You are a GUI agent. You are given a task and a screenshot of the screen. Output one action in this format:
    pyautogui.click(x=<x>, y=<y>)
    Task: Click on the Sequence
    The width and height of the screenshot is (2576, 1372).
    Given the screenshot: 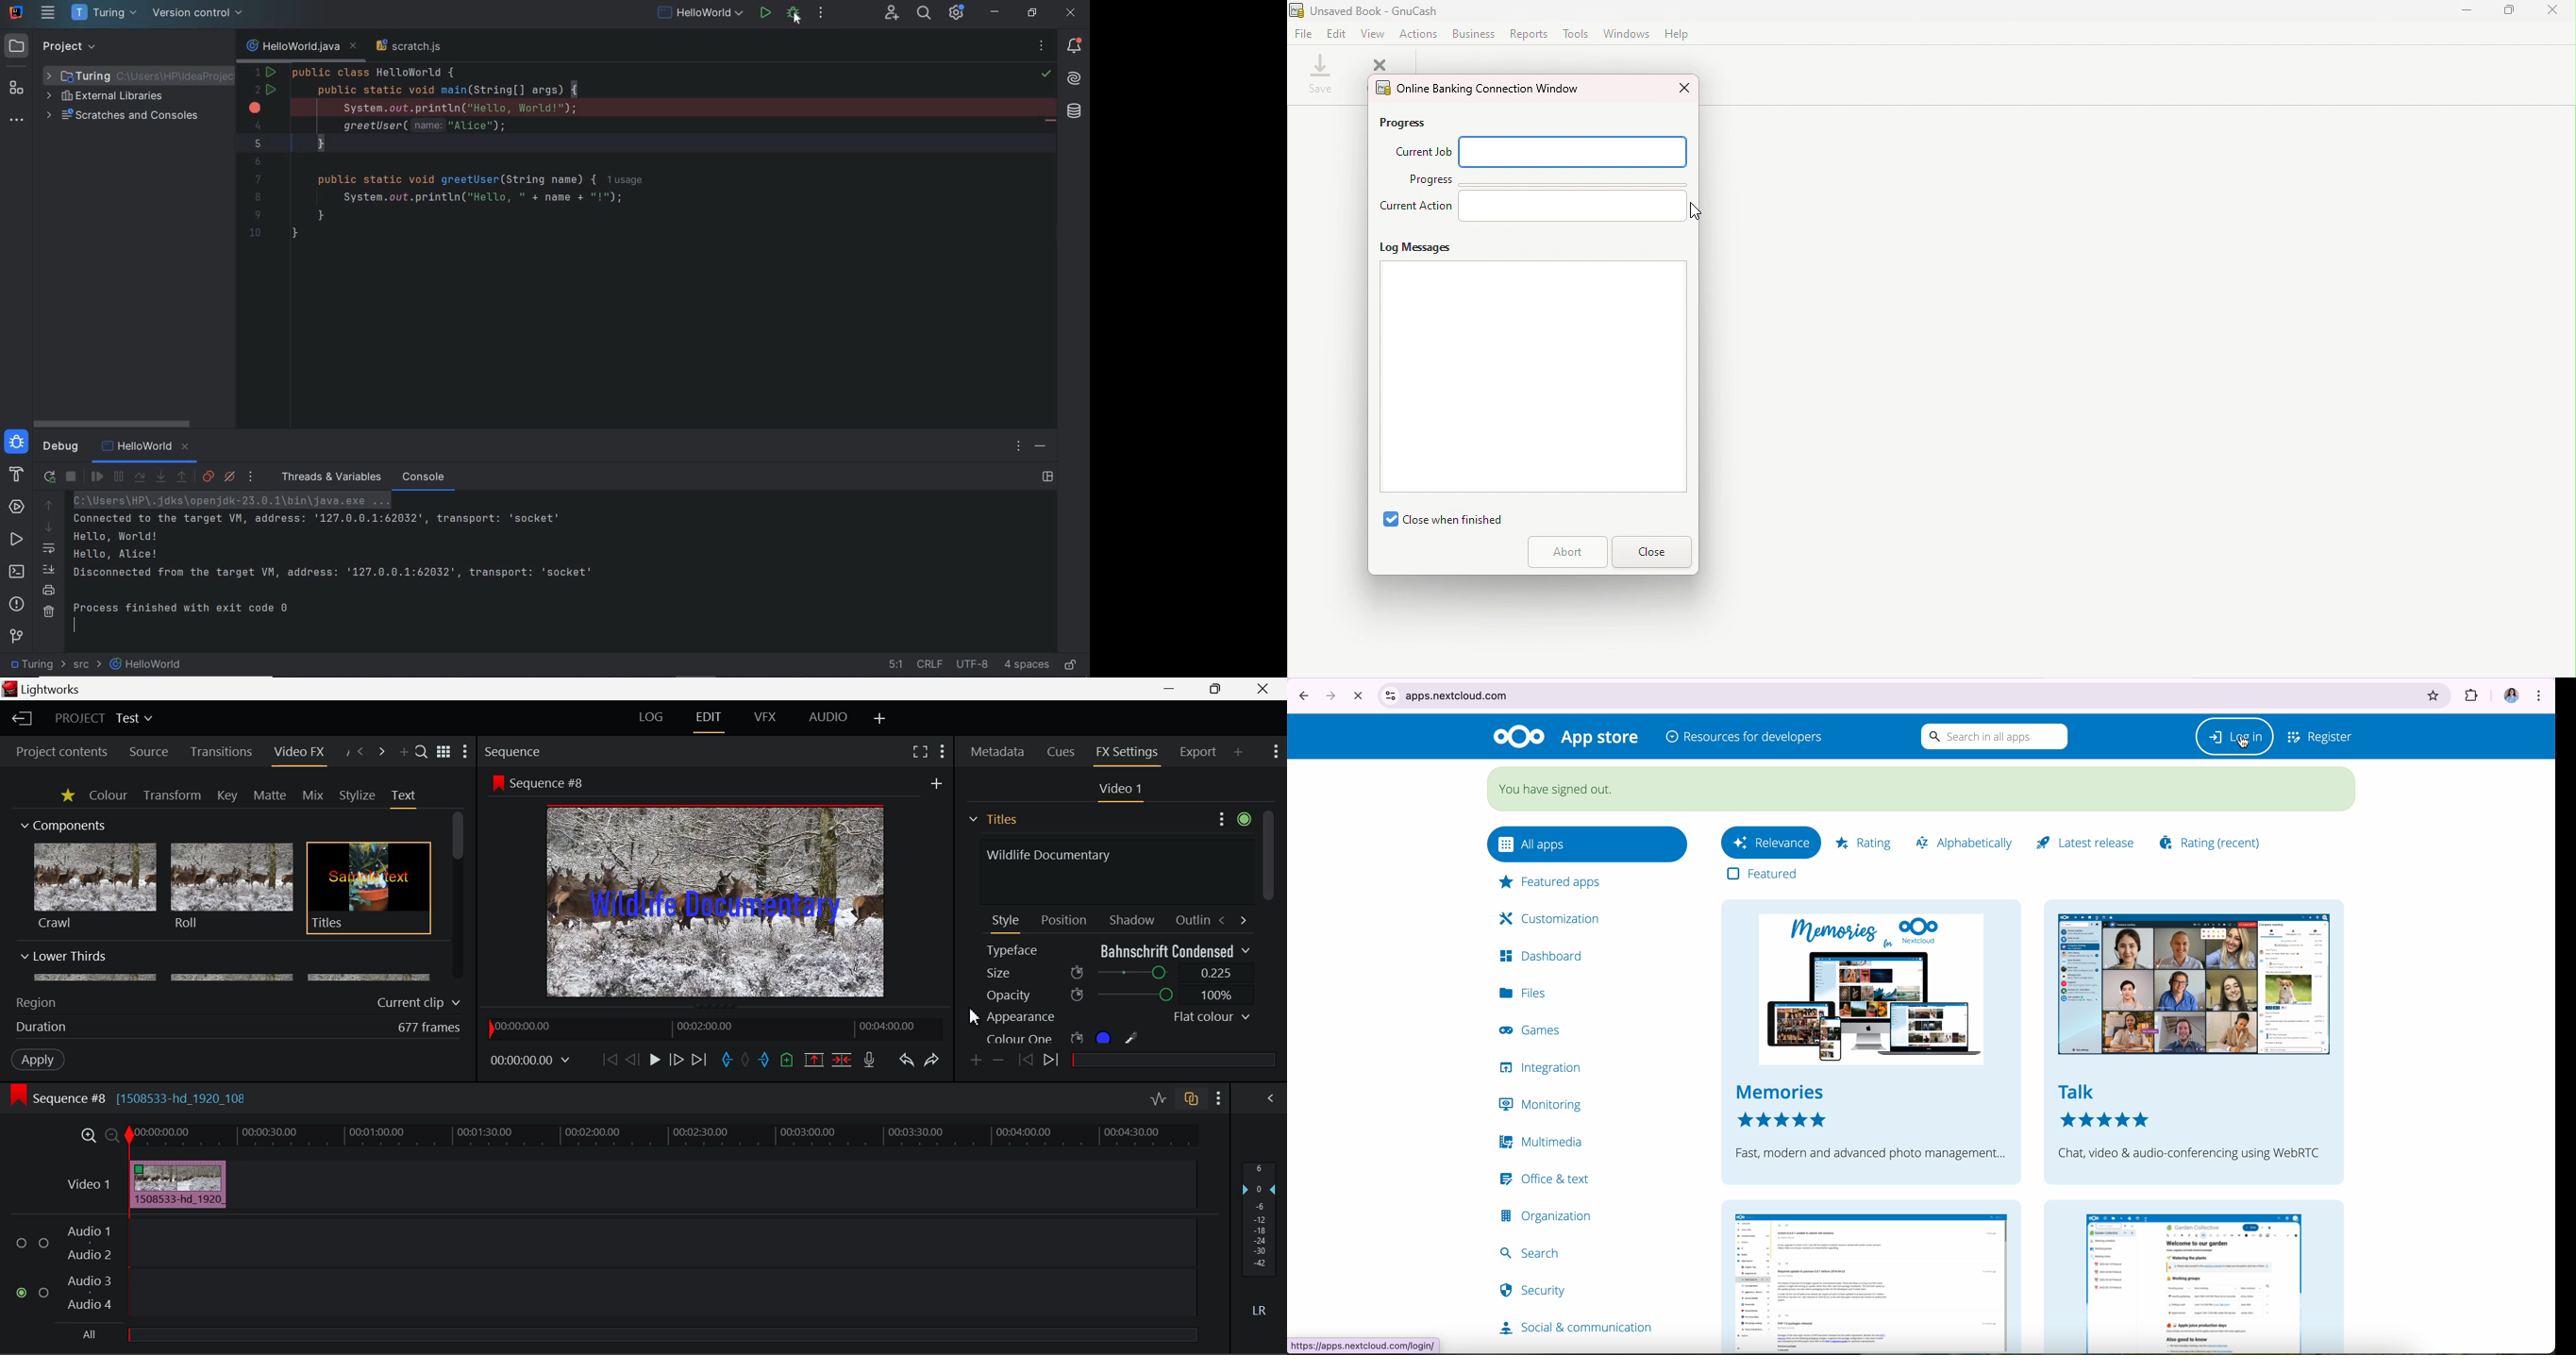 What is the action you would take?
    pyautogui.click(x=510, y=751)
    